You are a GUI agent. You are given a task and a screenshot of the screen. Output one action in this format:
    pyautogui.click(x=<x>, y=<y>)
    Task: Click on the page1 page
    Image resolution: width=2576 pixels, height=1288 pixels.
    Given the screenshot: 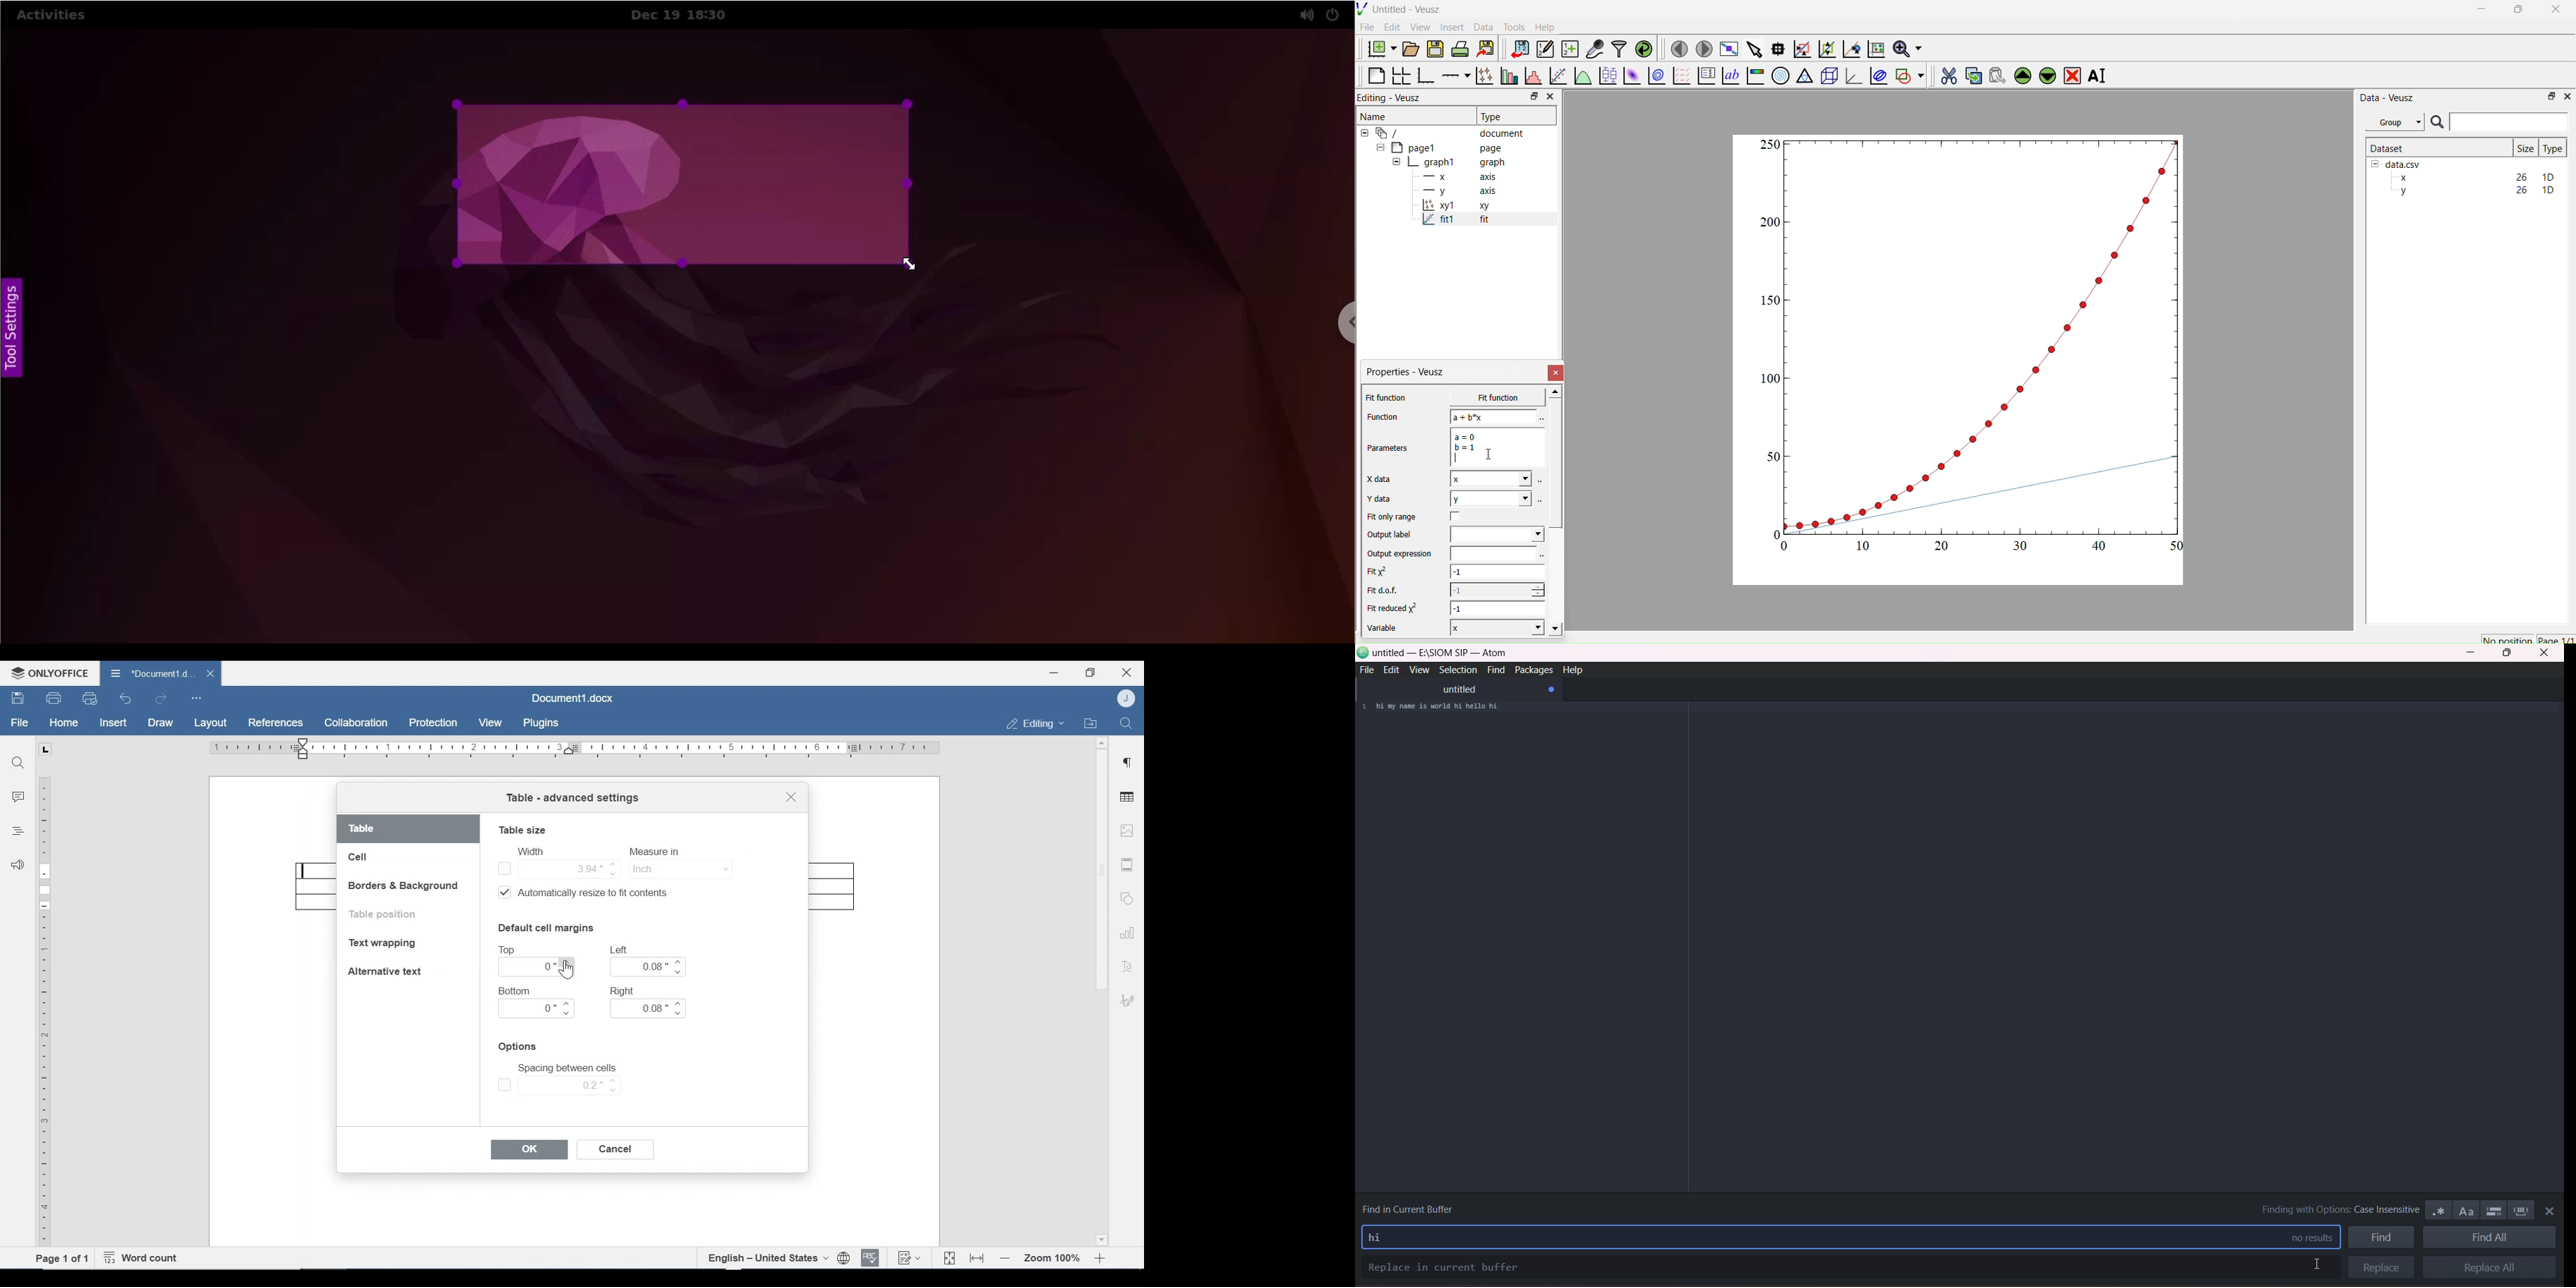 What is the action you would take?
    pyautogui.click(x=1440, y=147)
    